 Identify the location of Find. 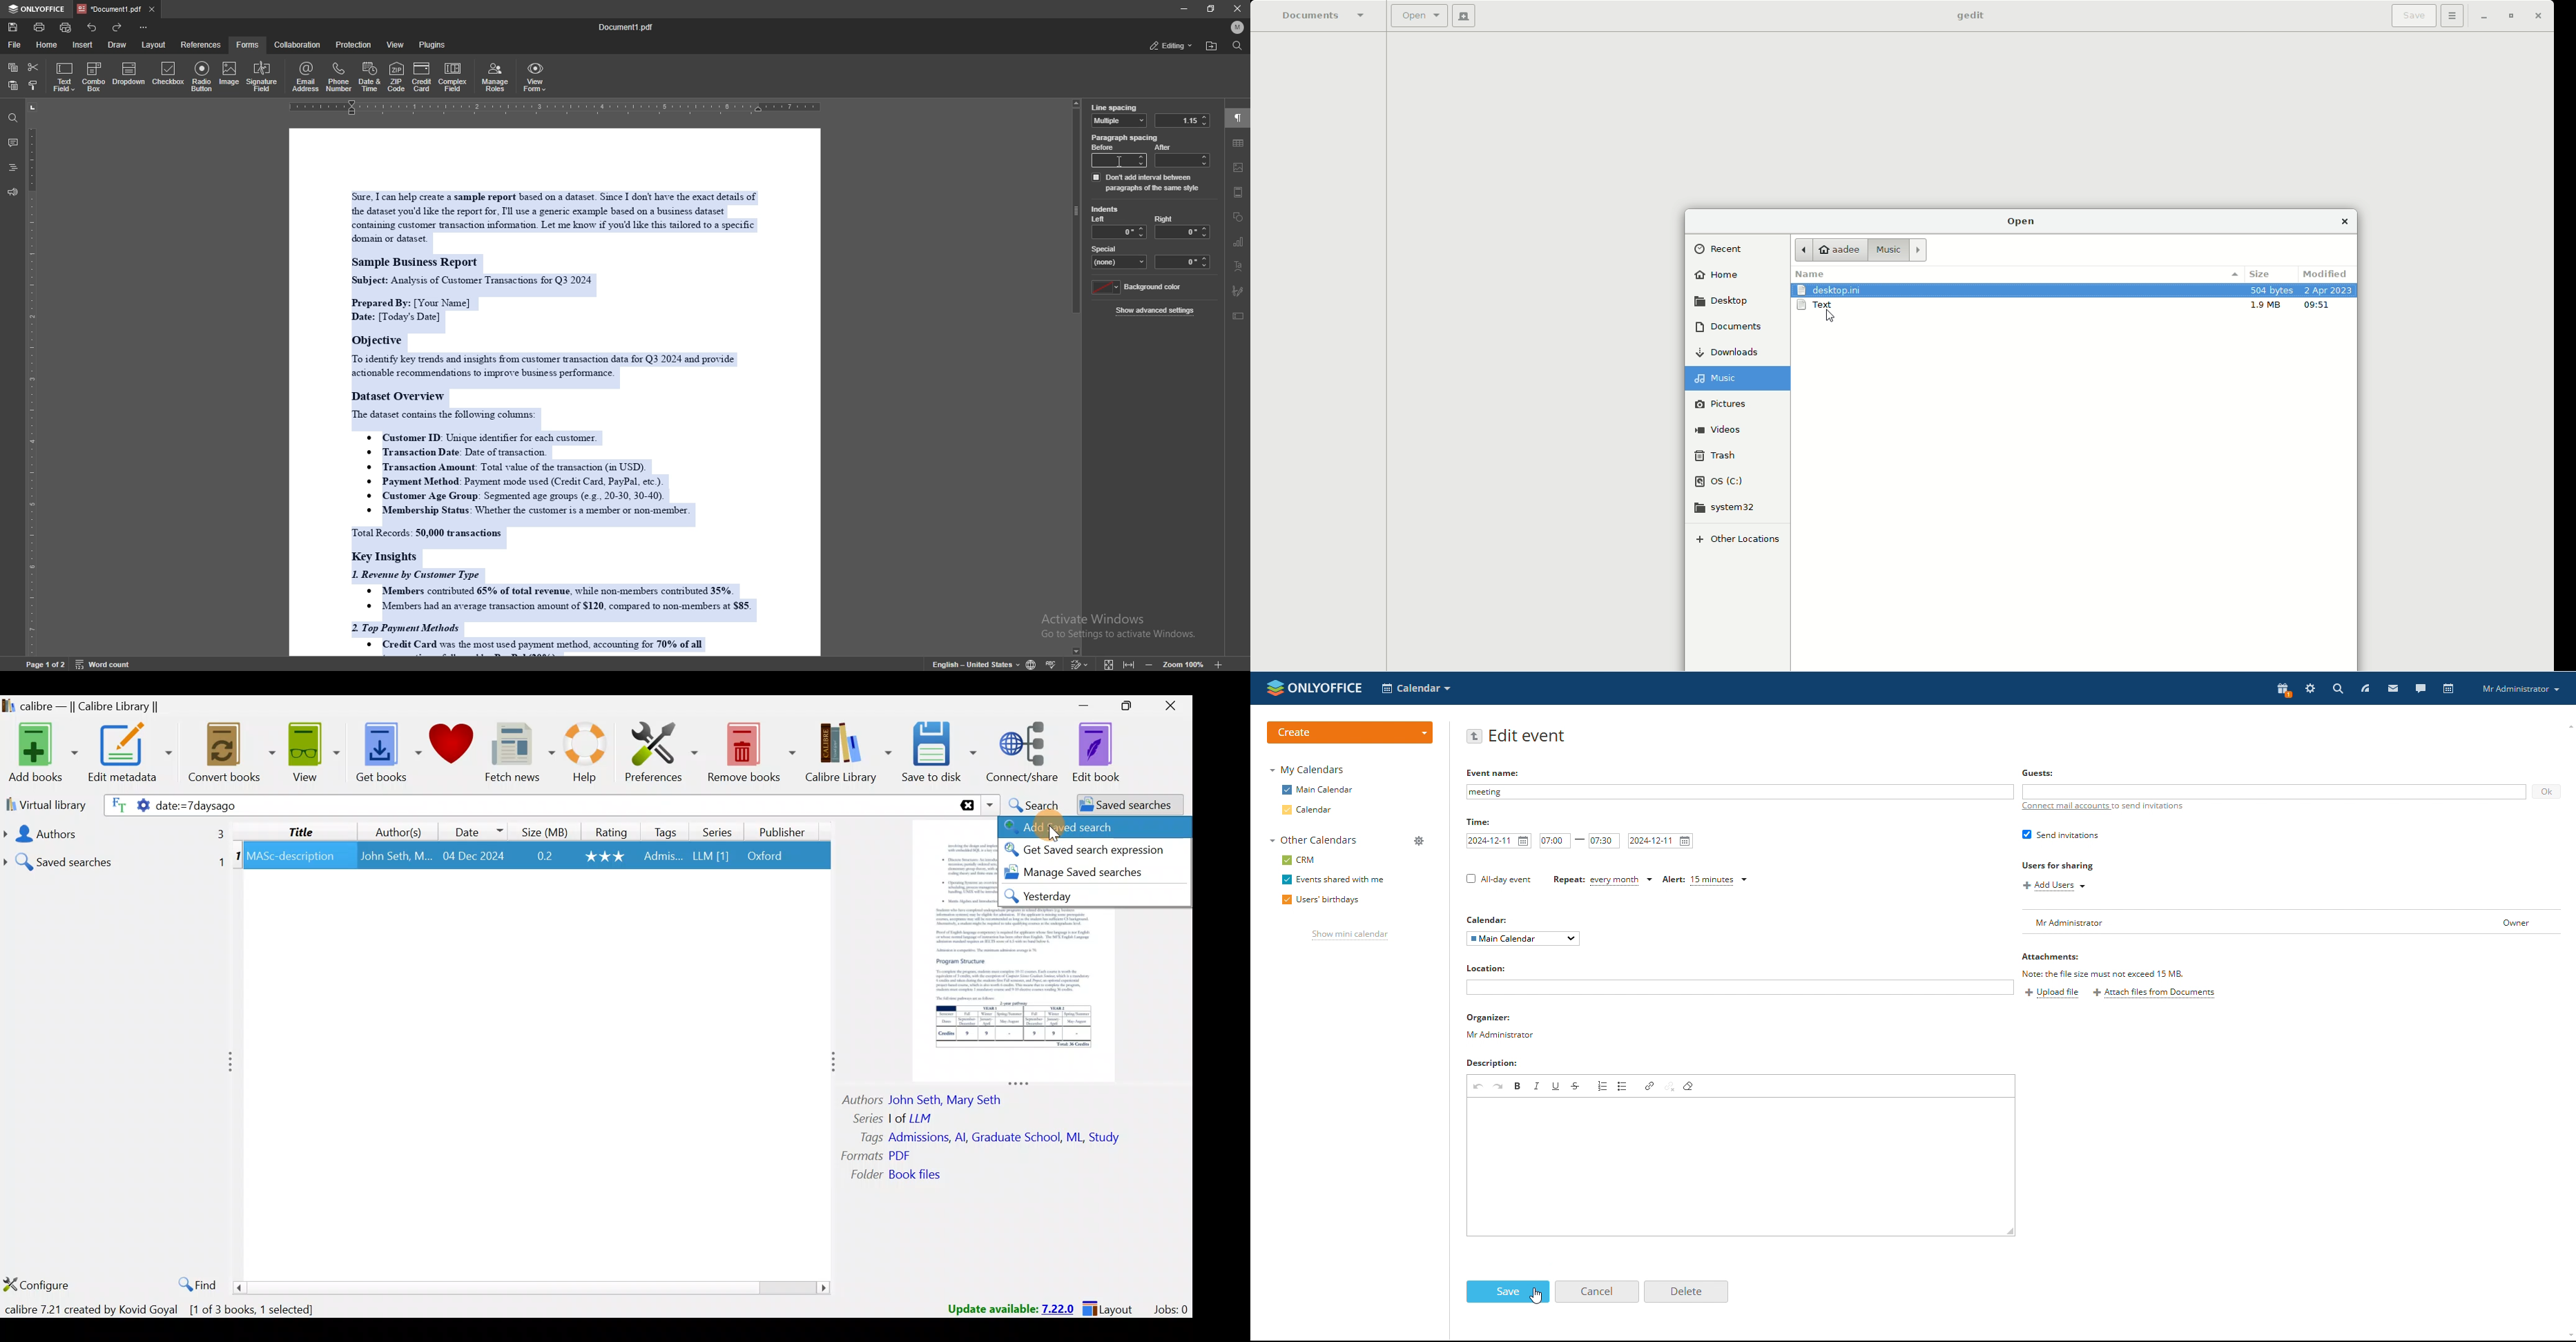
(194, 1282).